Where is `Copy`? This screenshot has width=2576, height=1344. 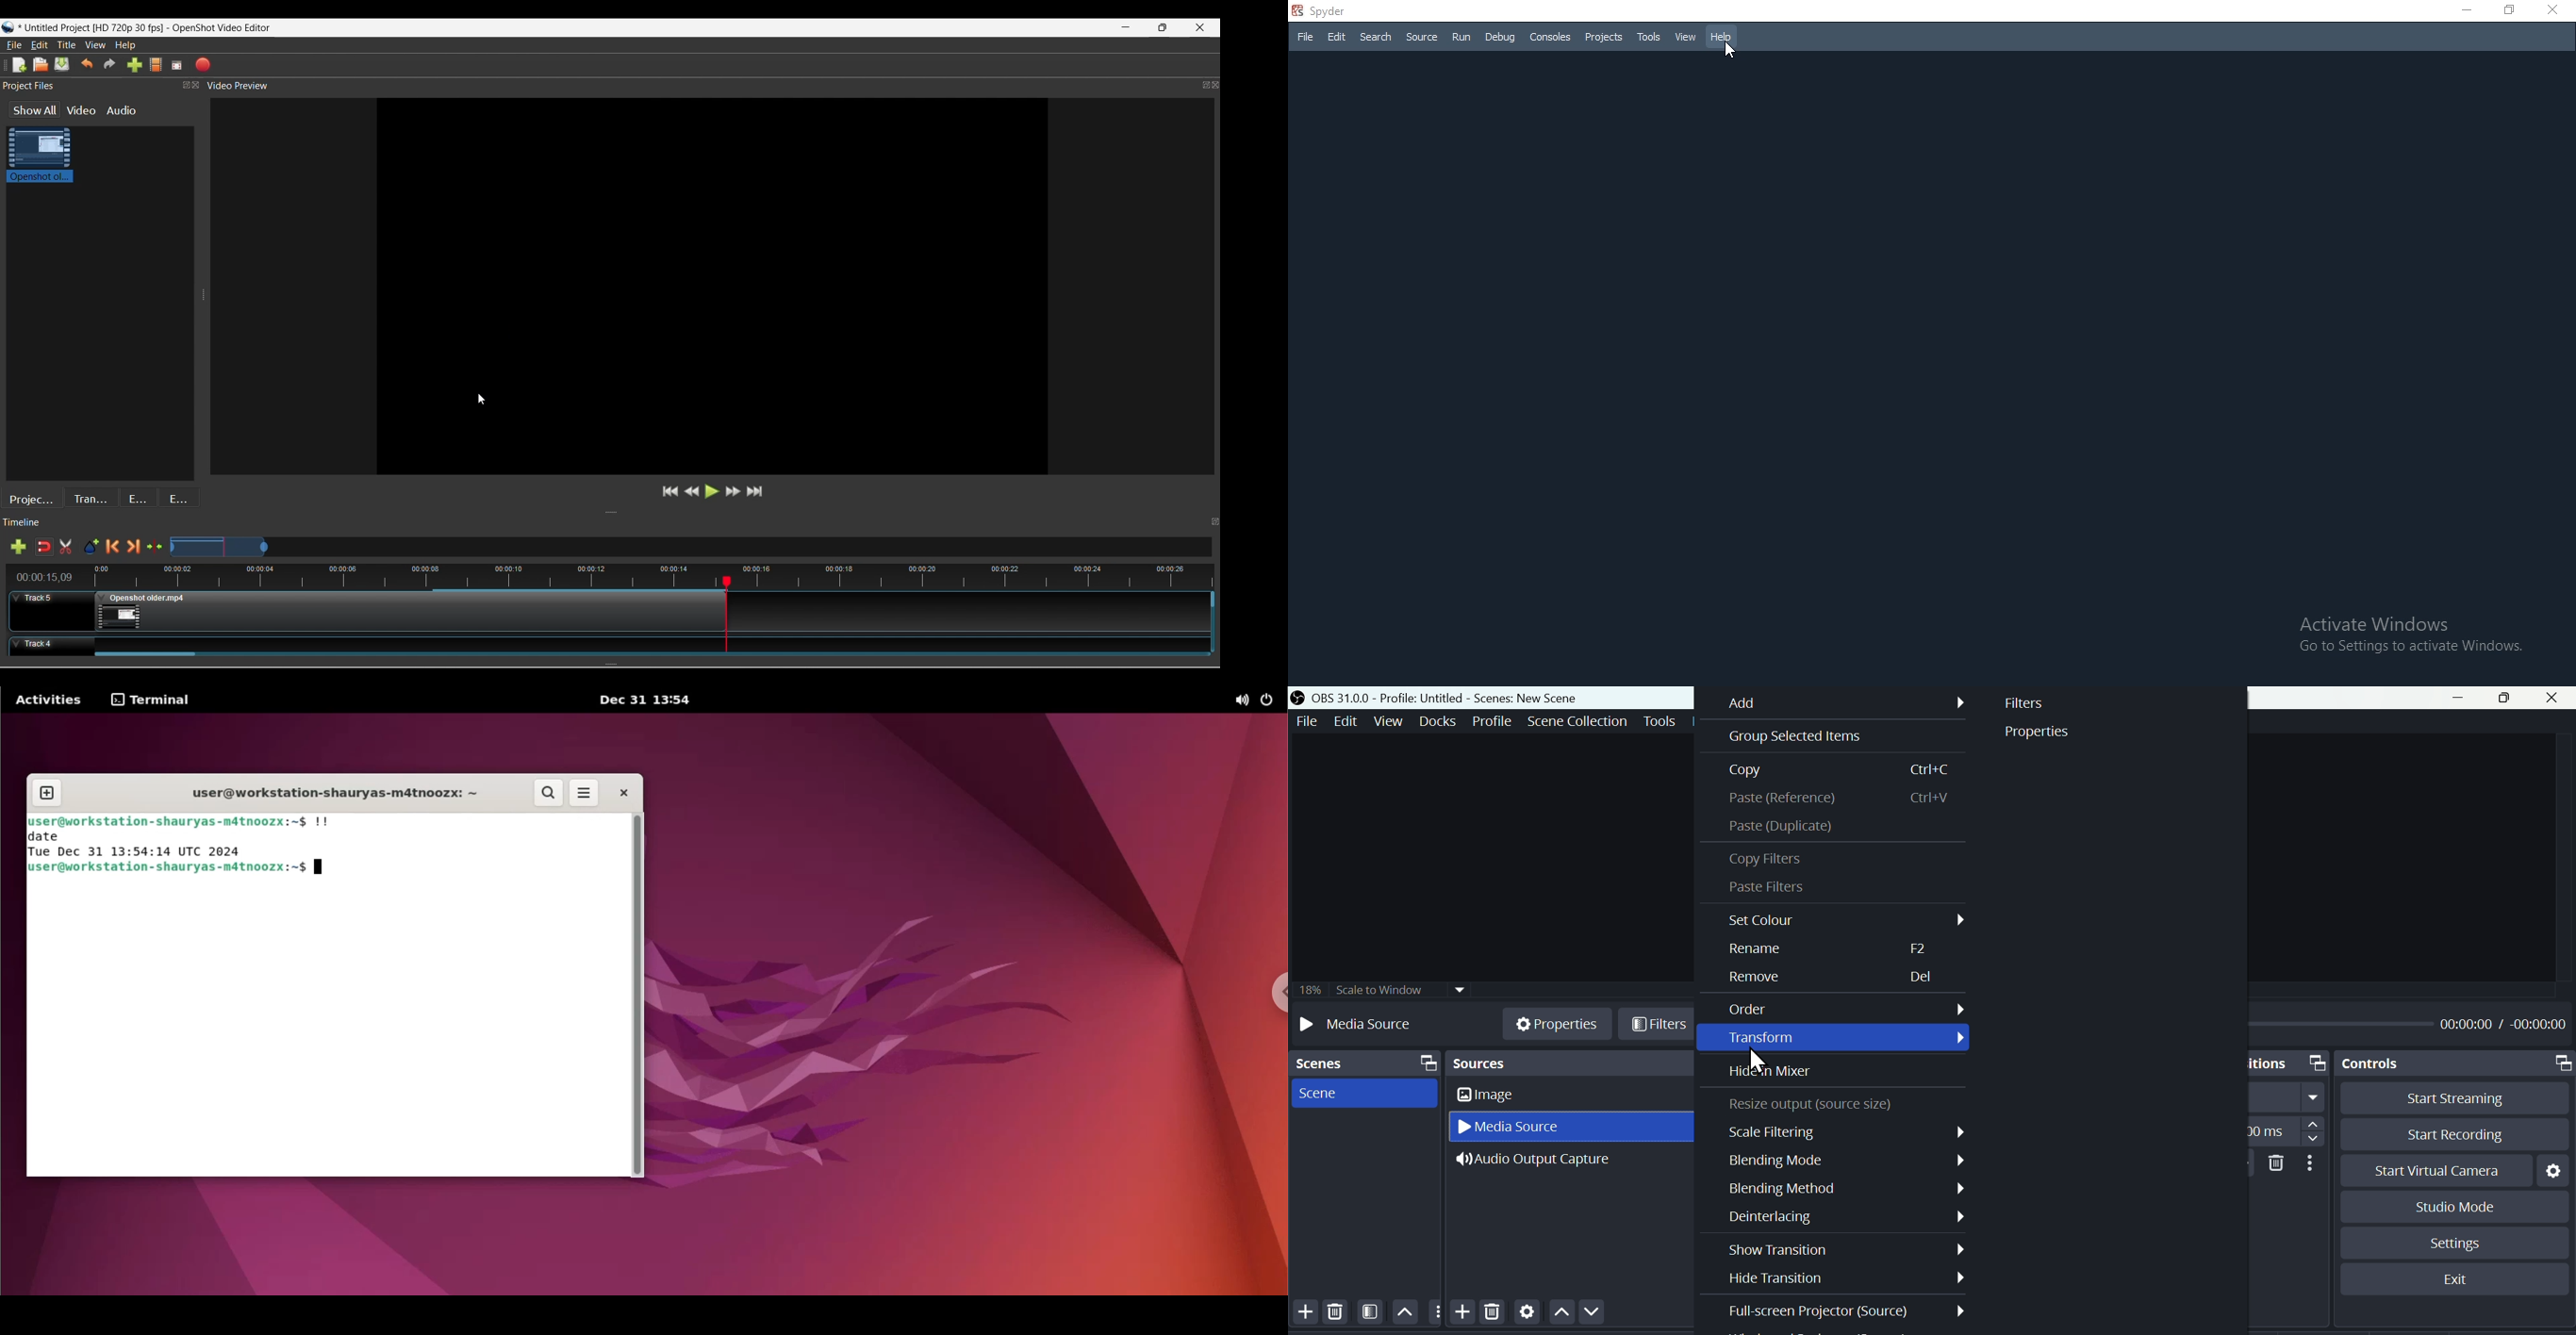
Copy is located at coordinates (1835, 772).